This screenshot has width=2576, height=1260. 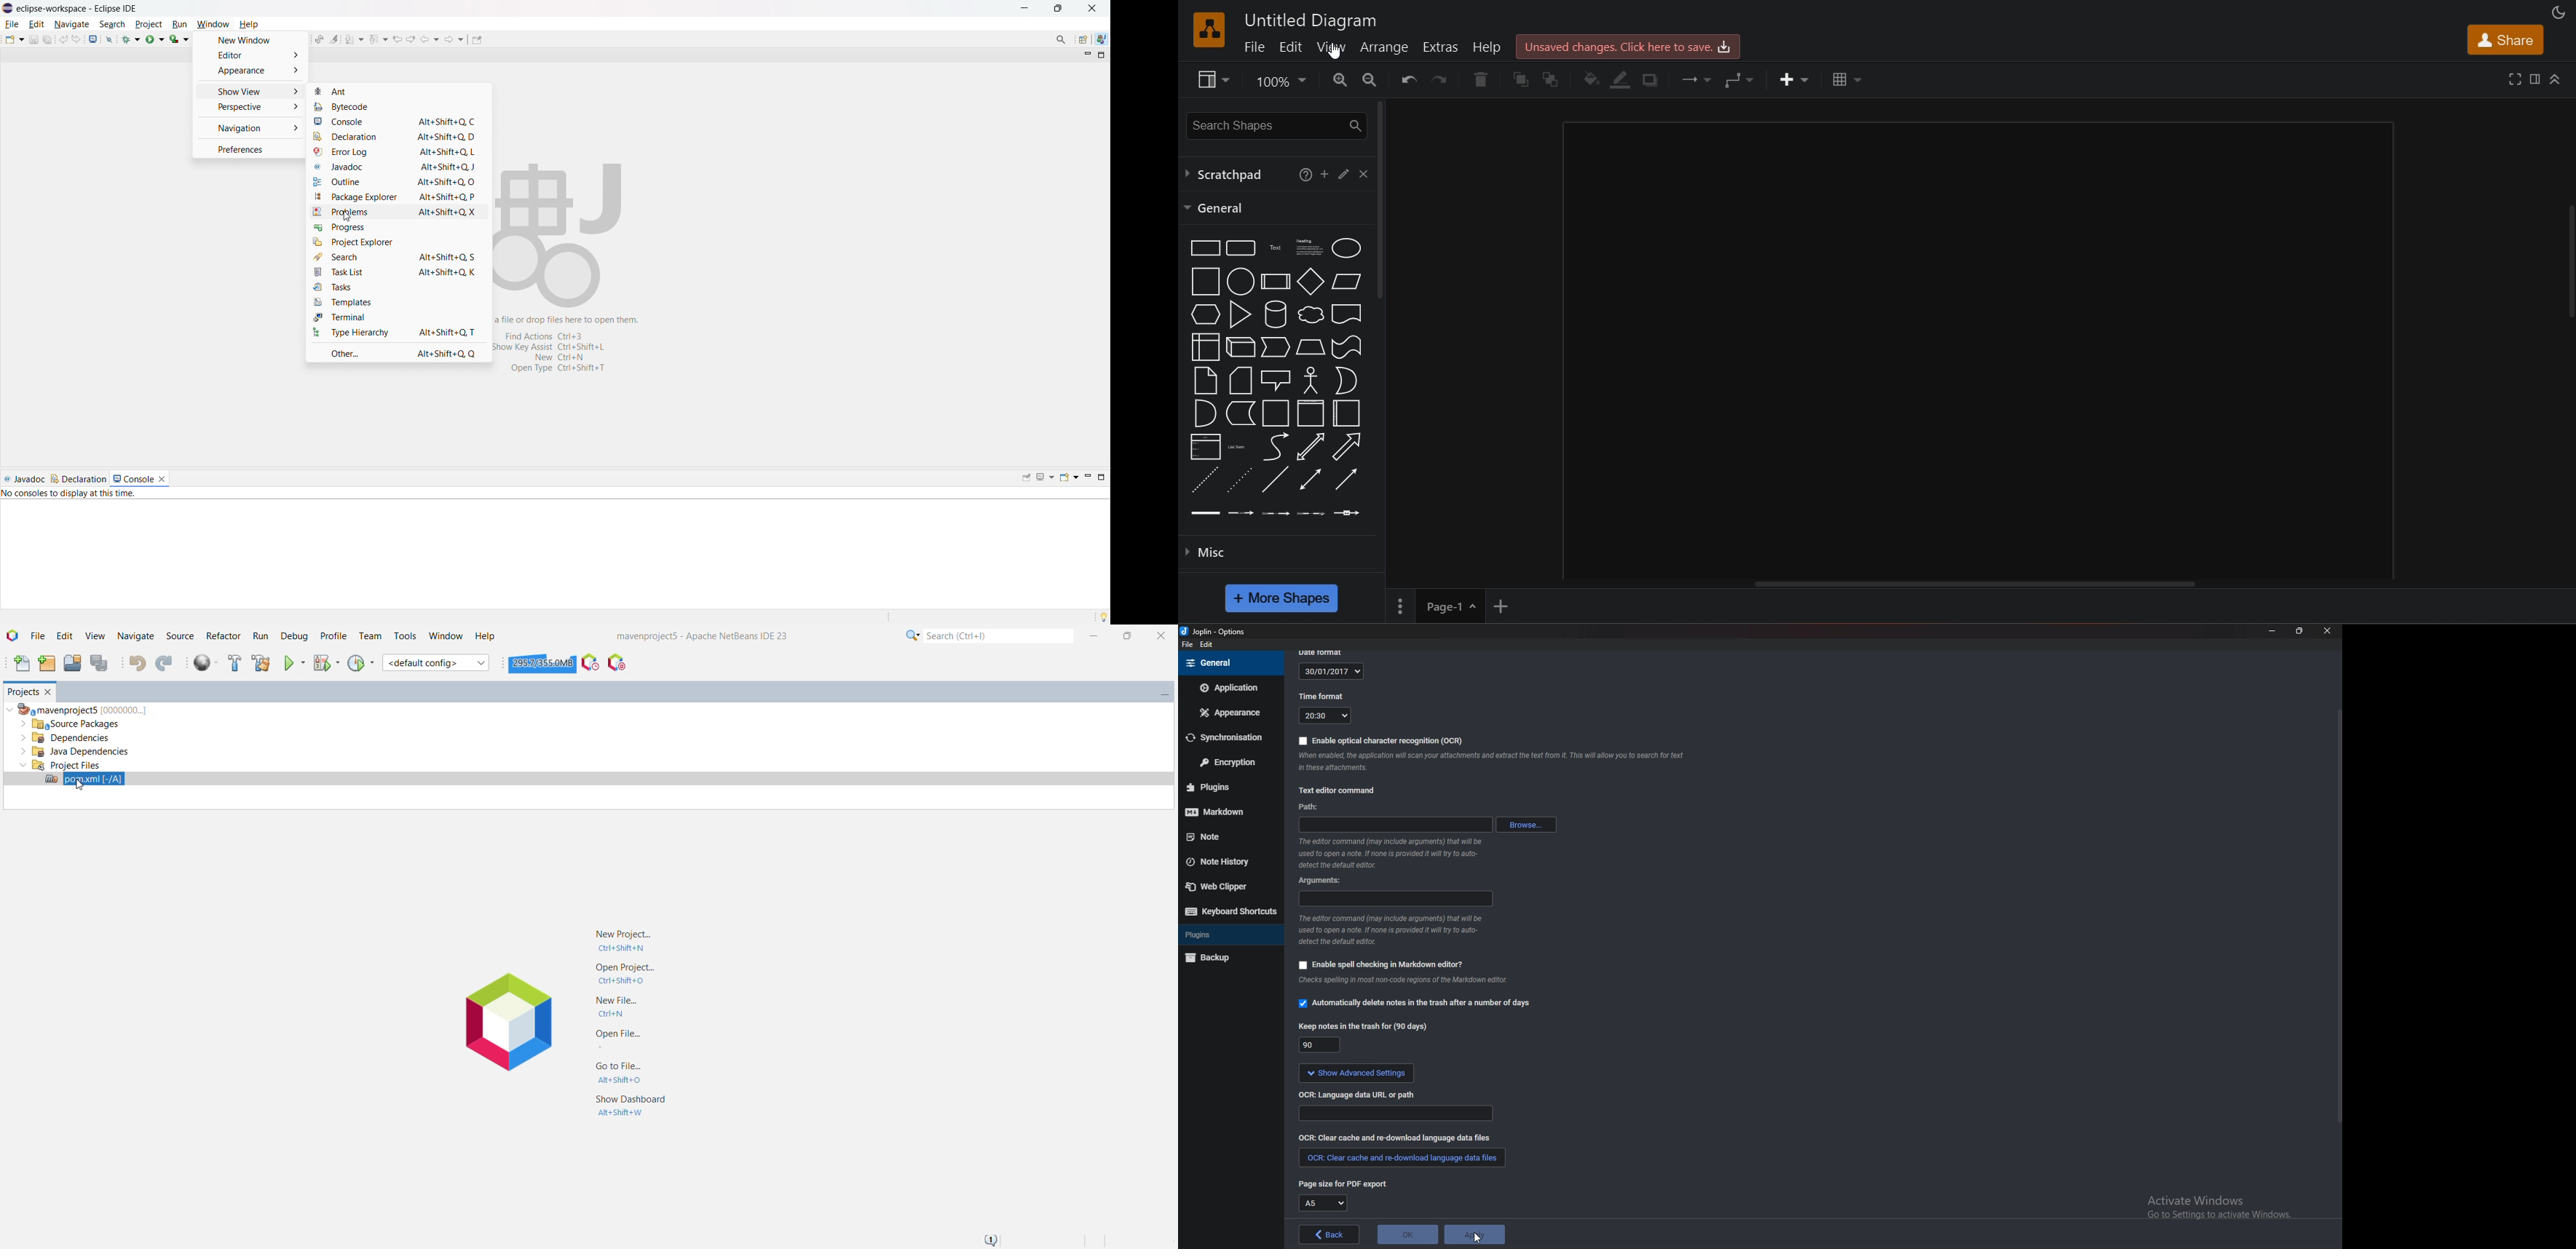 I want to click on view, so click(x=1332, y=47).